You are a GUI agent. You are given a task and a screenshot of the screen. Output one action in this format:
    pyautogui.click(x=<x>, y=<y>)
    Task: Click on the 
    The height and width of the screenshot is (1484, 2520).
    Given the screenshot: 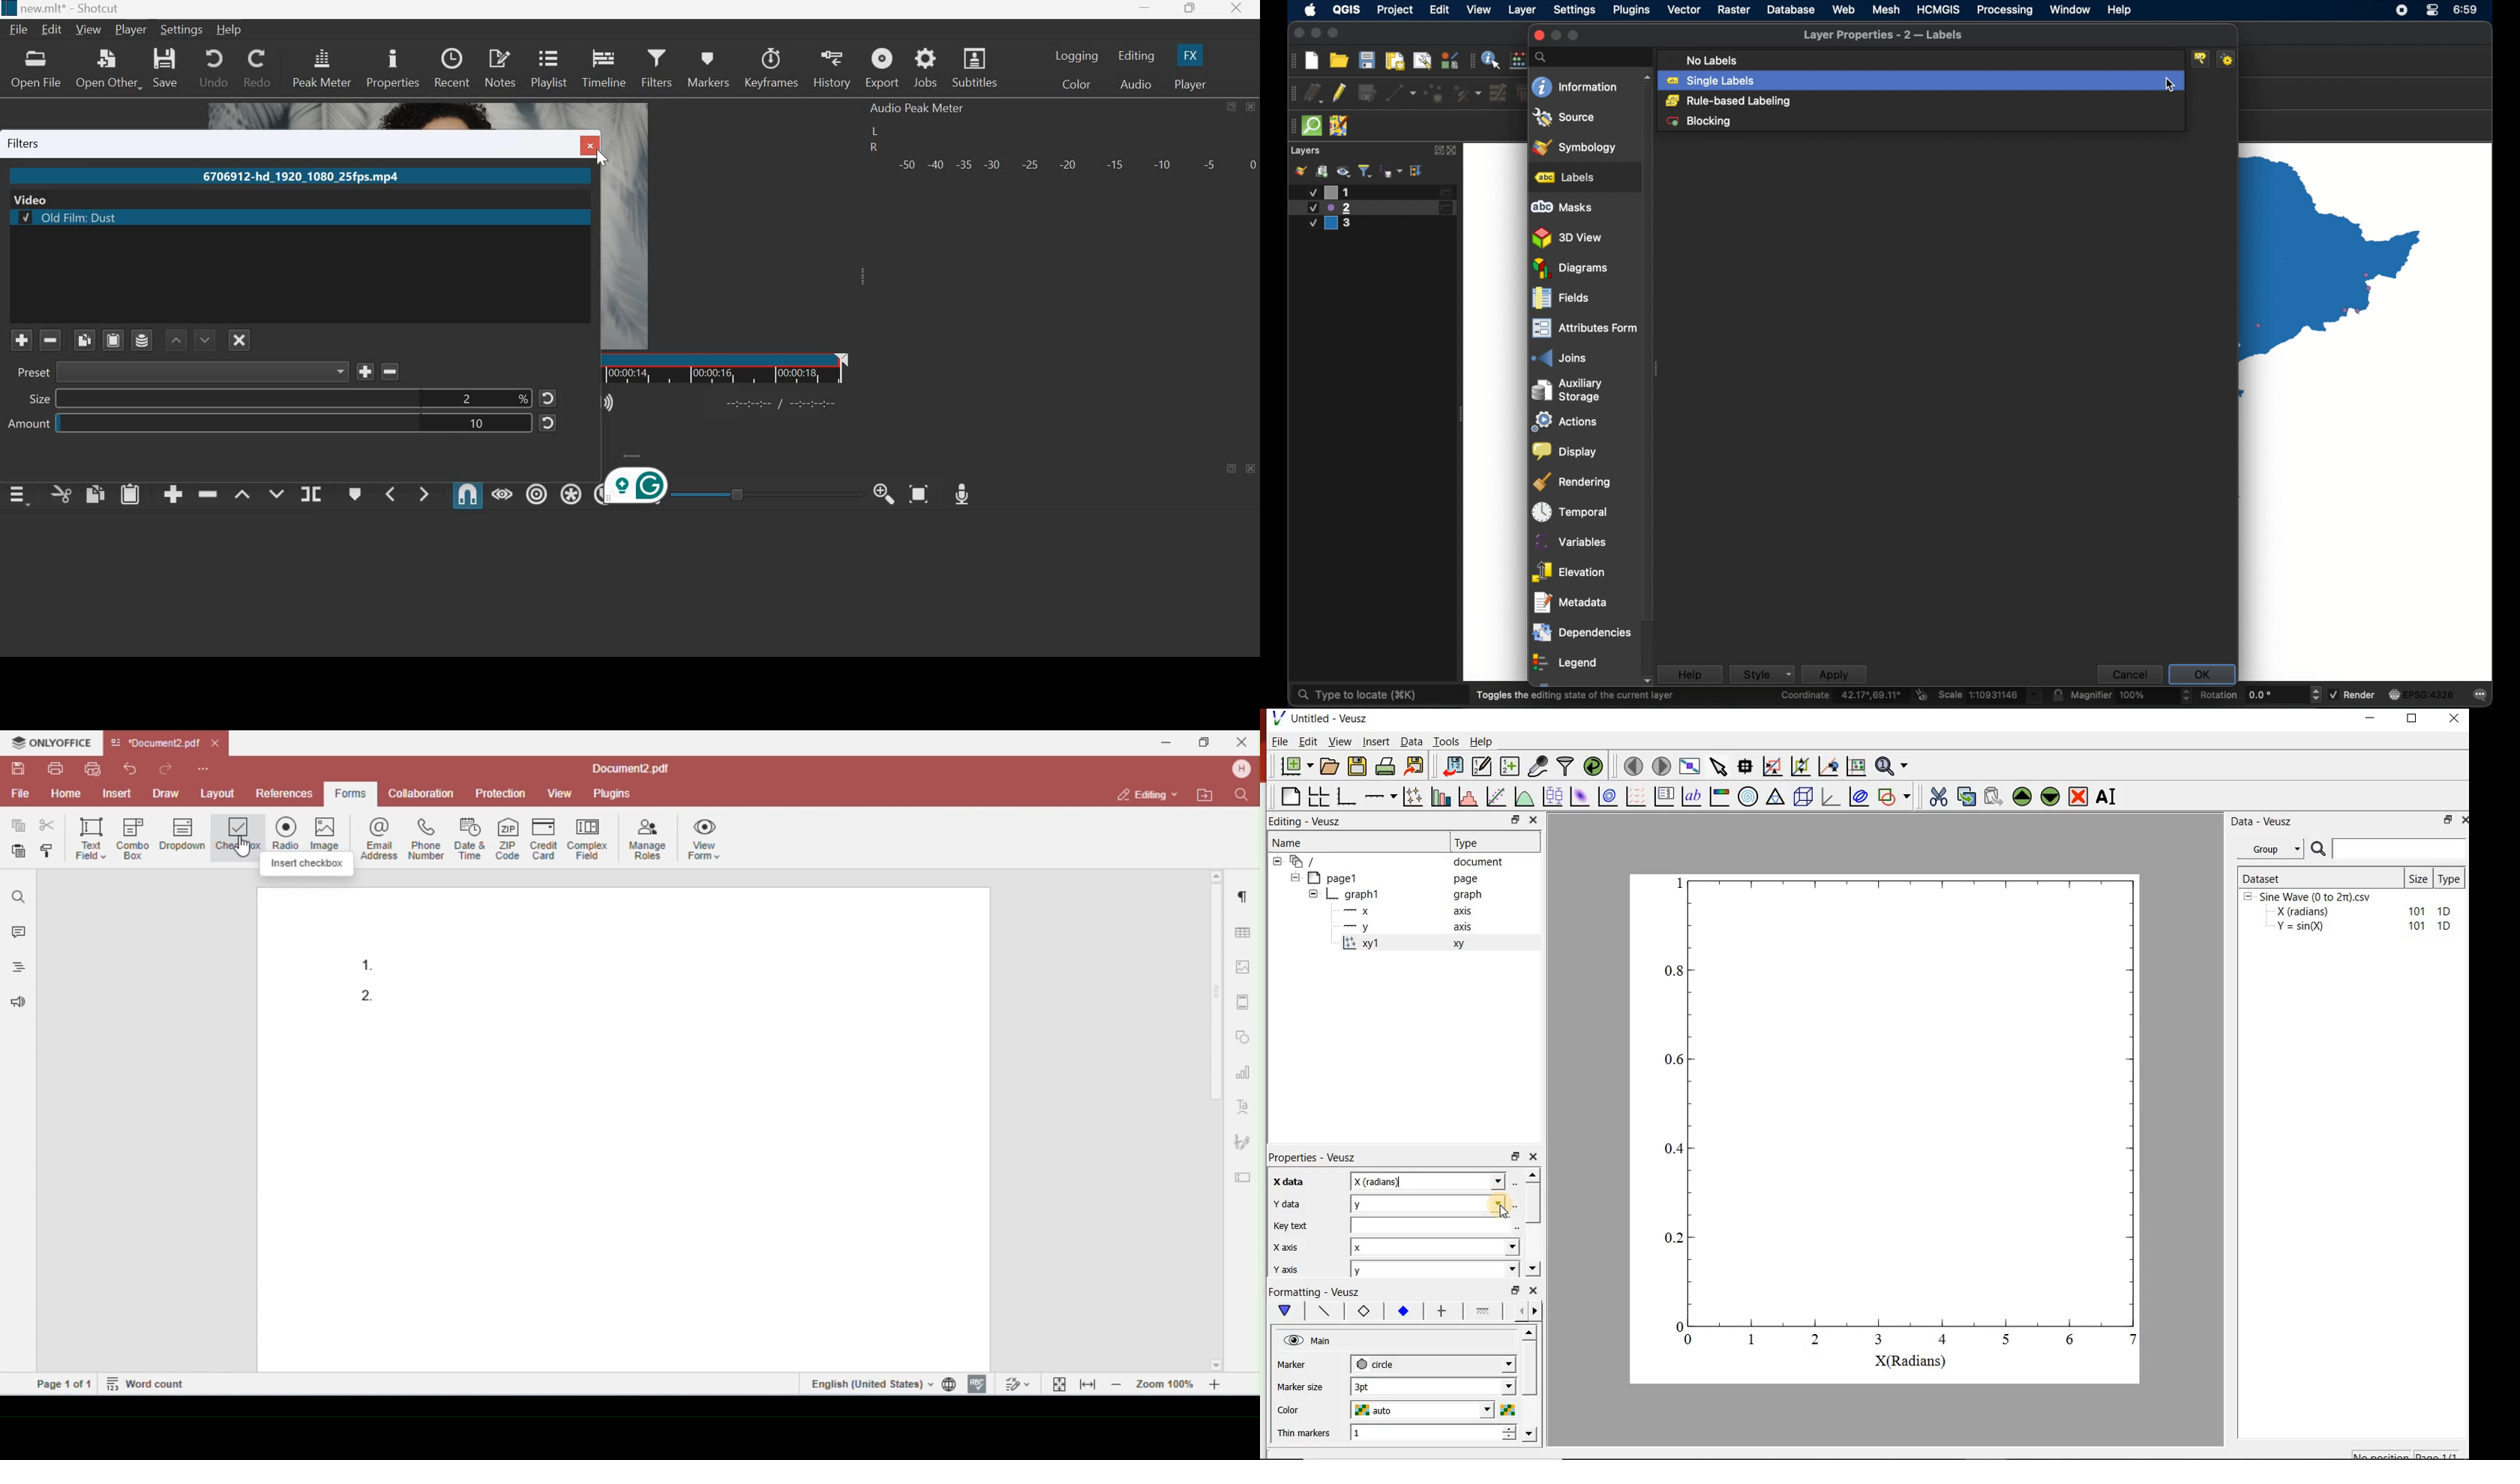 What is the action you would take?
    pyautogui.click(x=590, y=146)
    